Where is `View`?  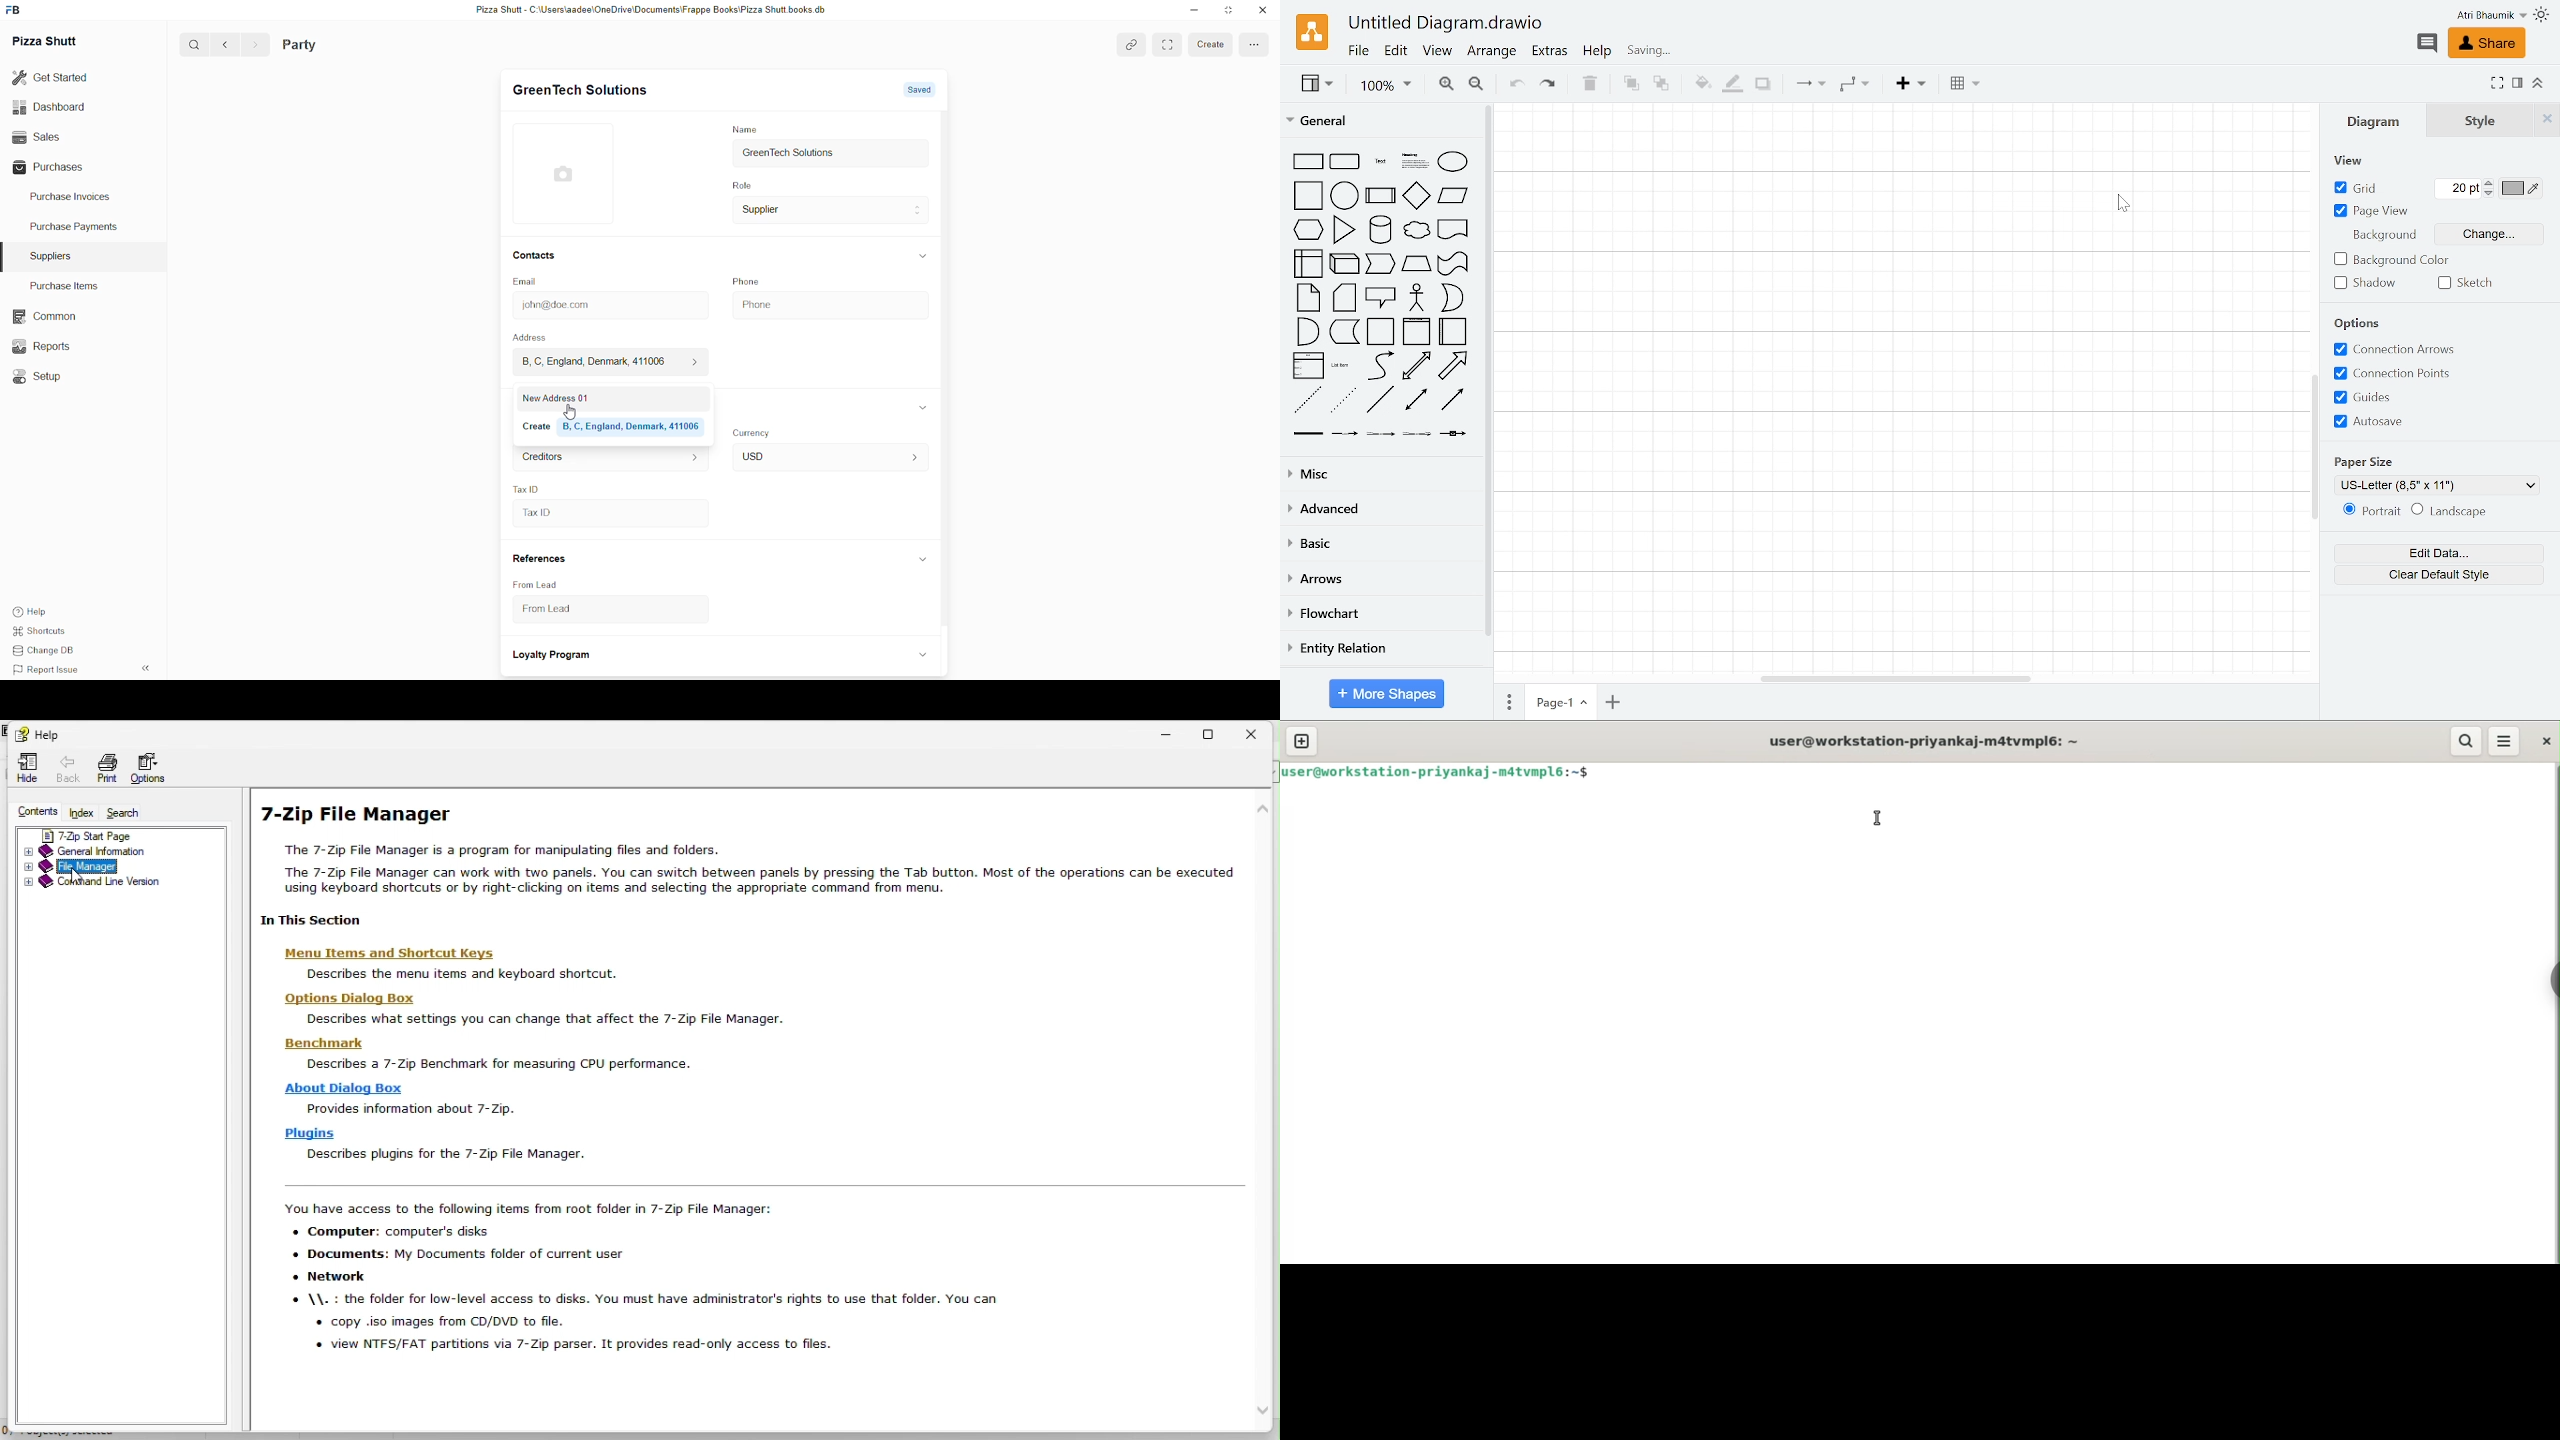
View is located at coordinates (1439, 51).